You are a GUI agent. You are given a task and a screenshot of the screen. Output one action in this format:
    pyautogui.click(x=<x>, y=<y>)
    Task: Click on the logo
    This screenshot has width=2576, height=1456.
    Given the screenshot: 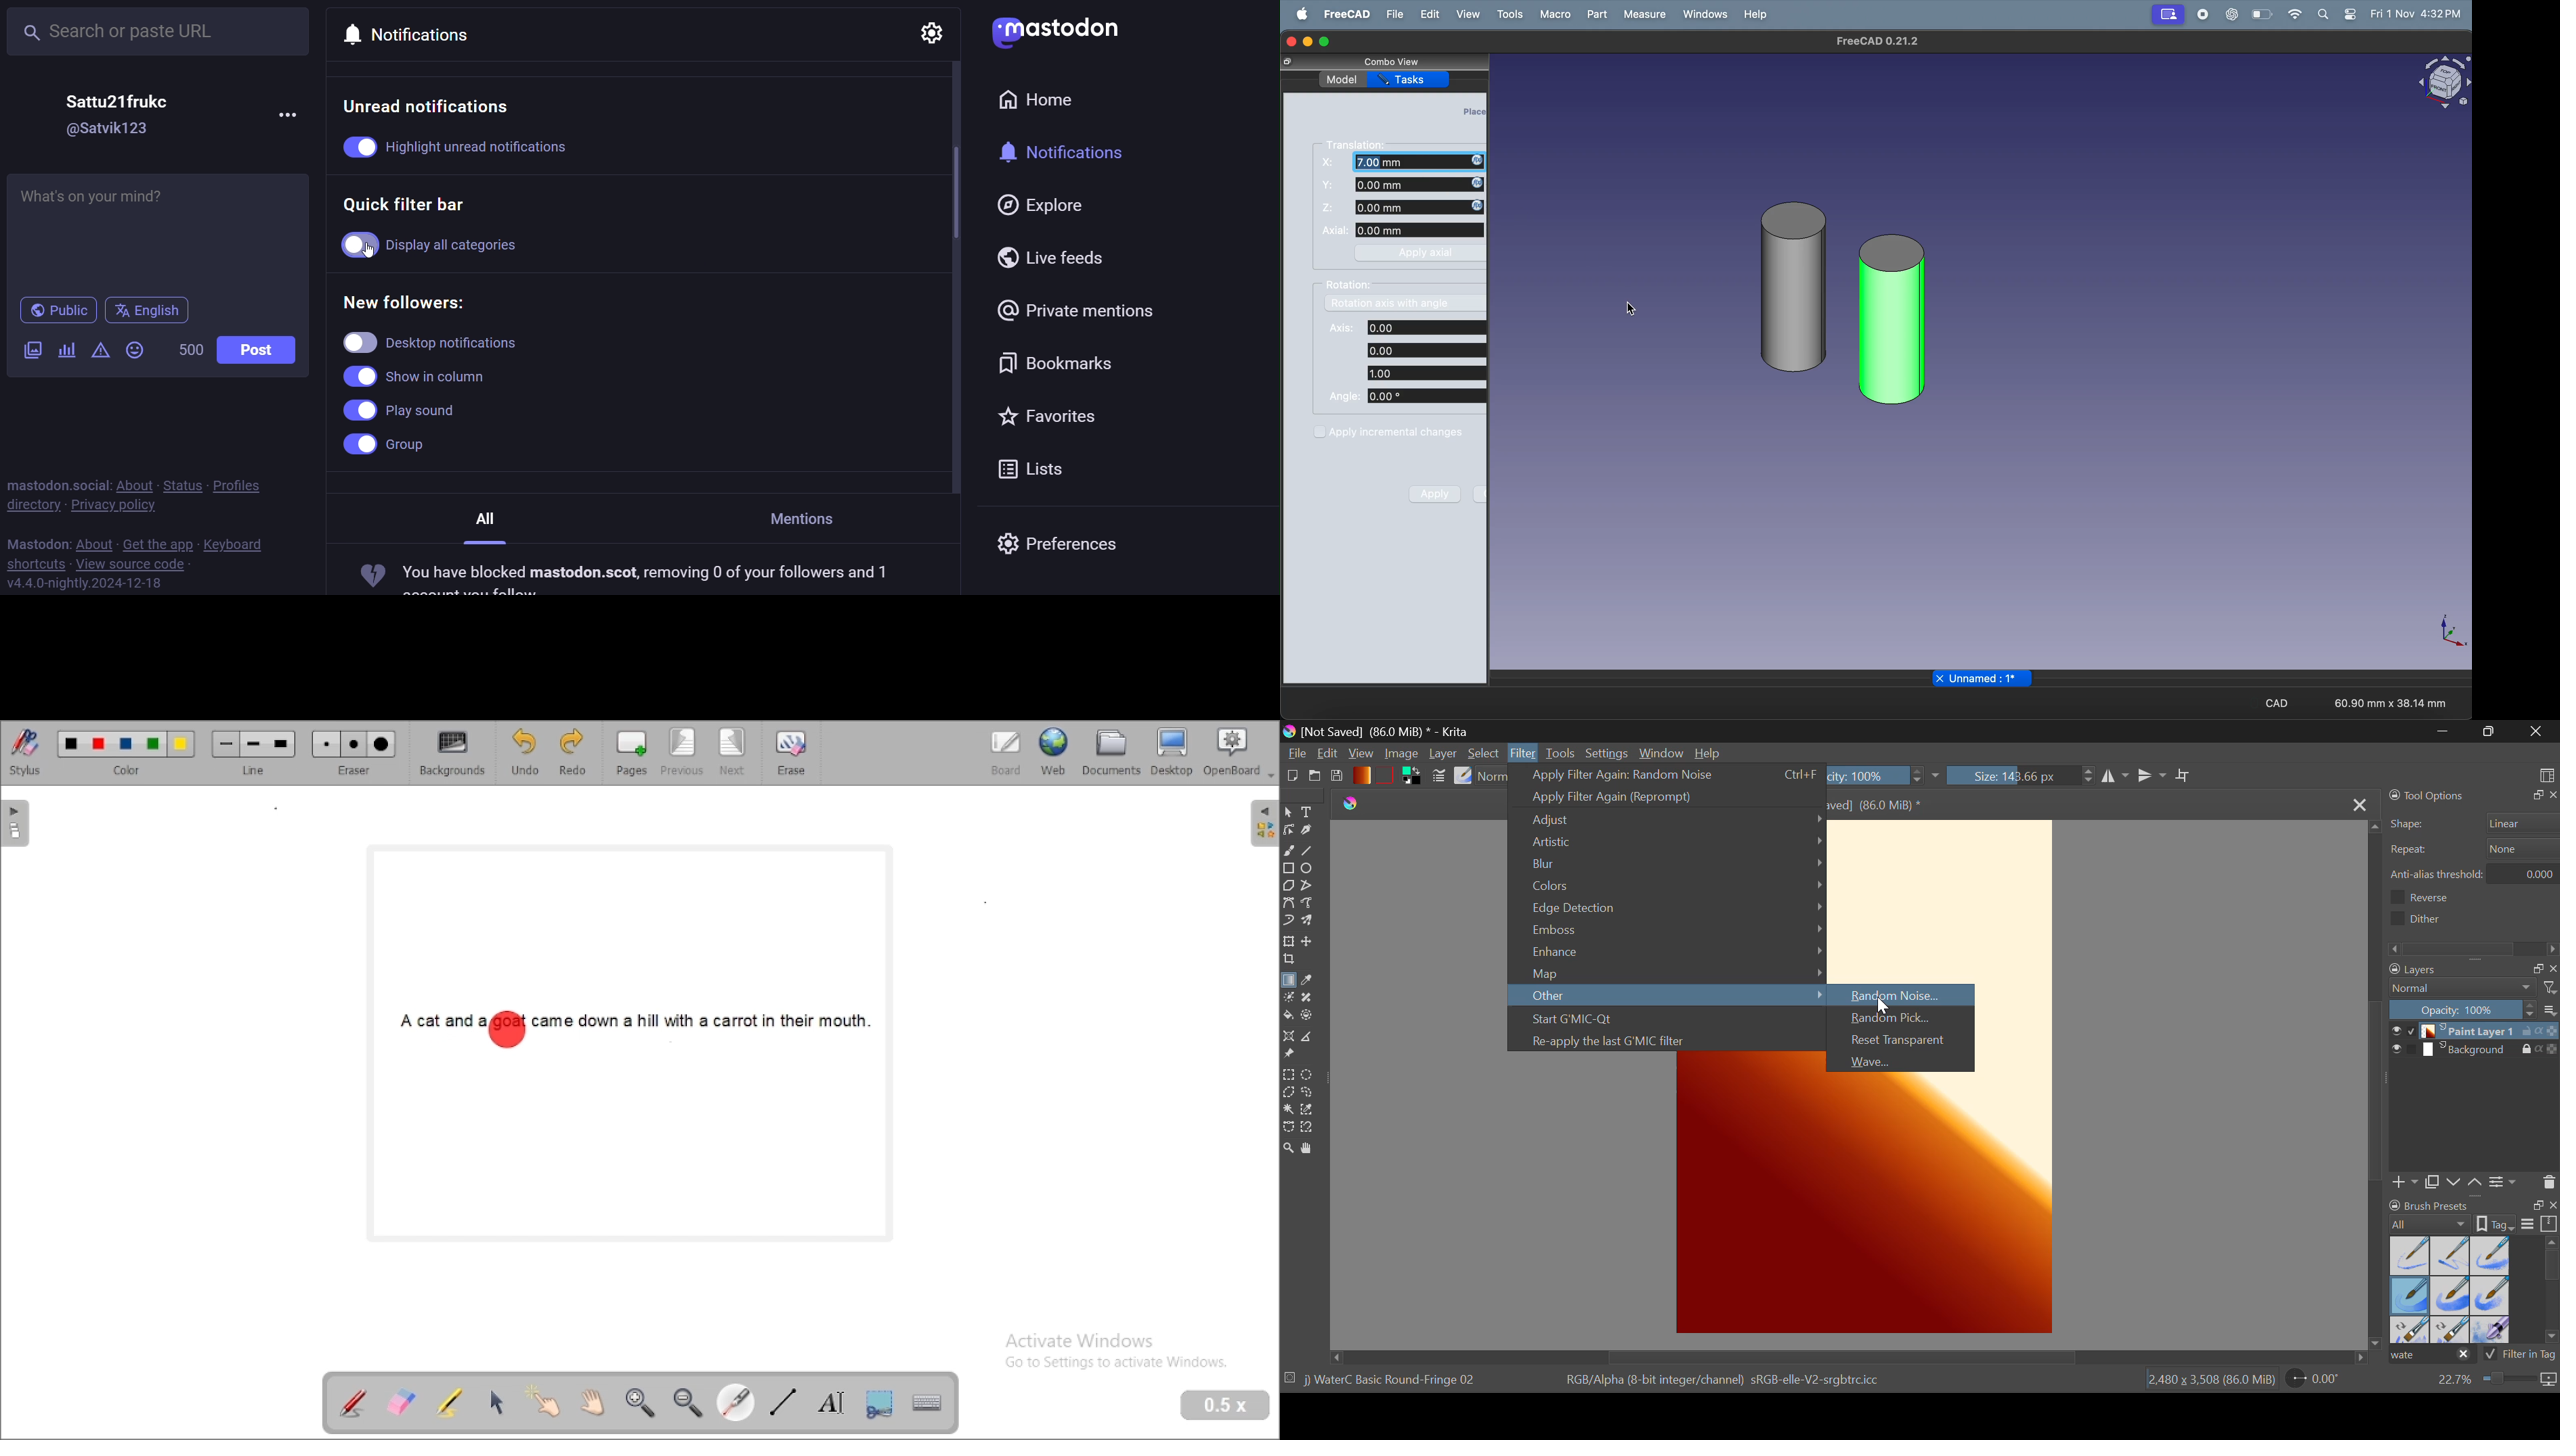 What is the action you would take?
    pyautogui.click(x=1347, y=800)
    